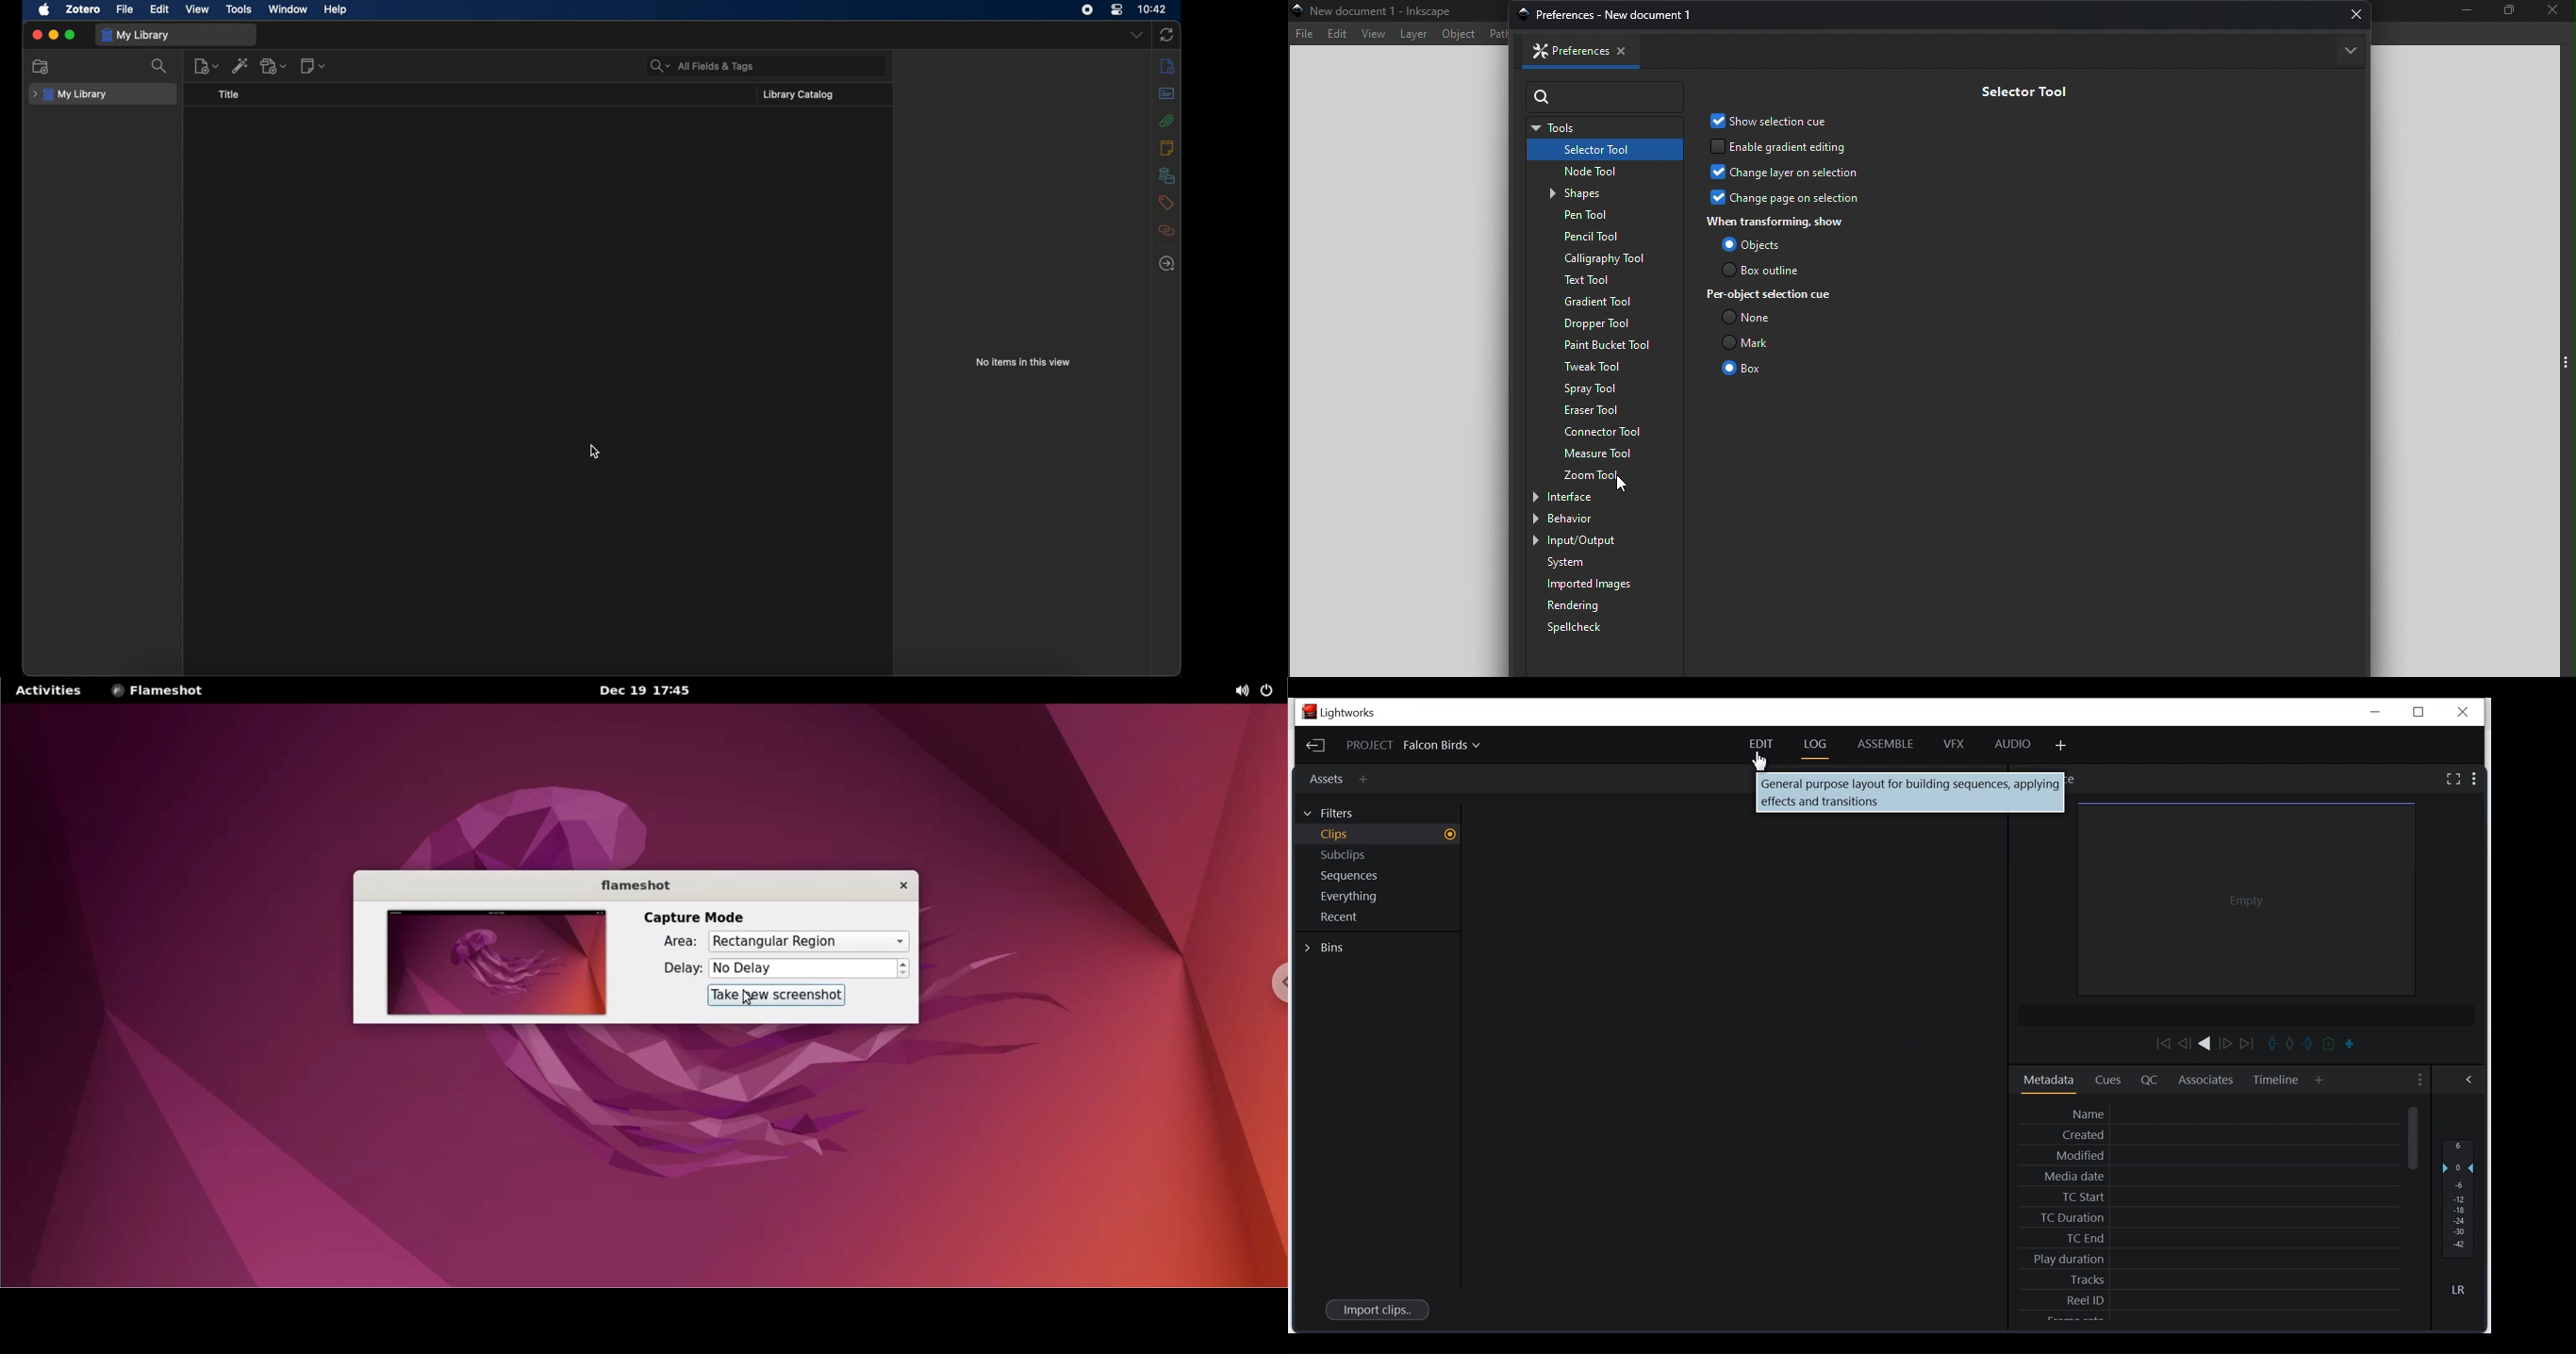  What do you see at coordinates (53, 691) in the screenshot?
I see `activities` at bounding box center [53, 691].